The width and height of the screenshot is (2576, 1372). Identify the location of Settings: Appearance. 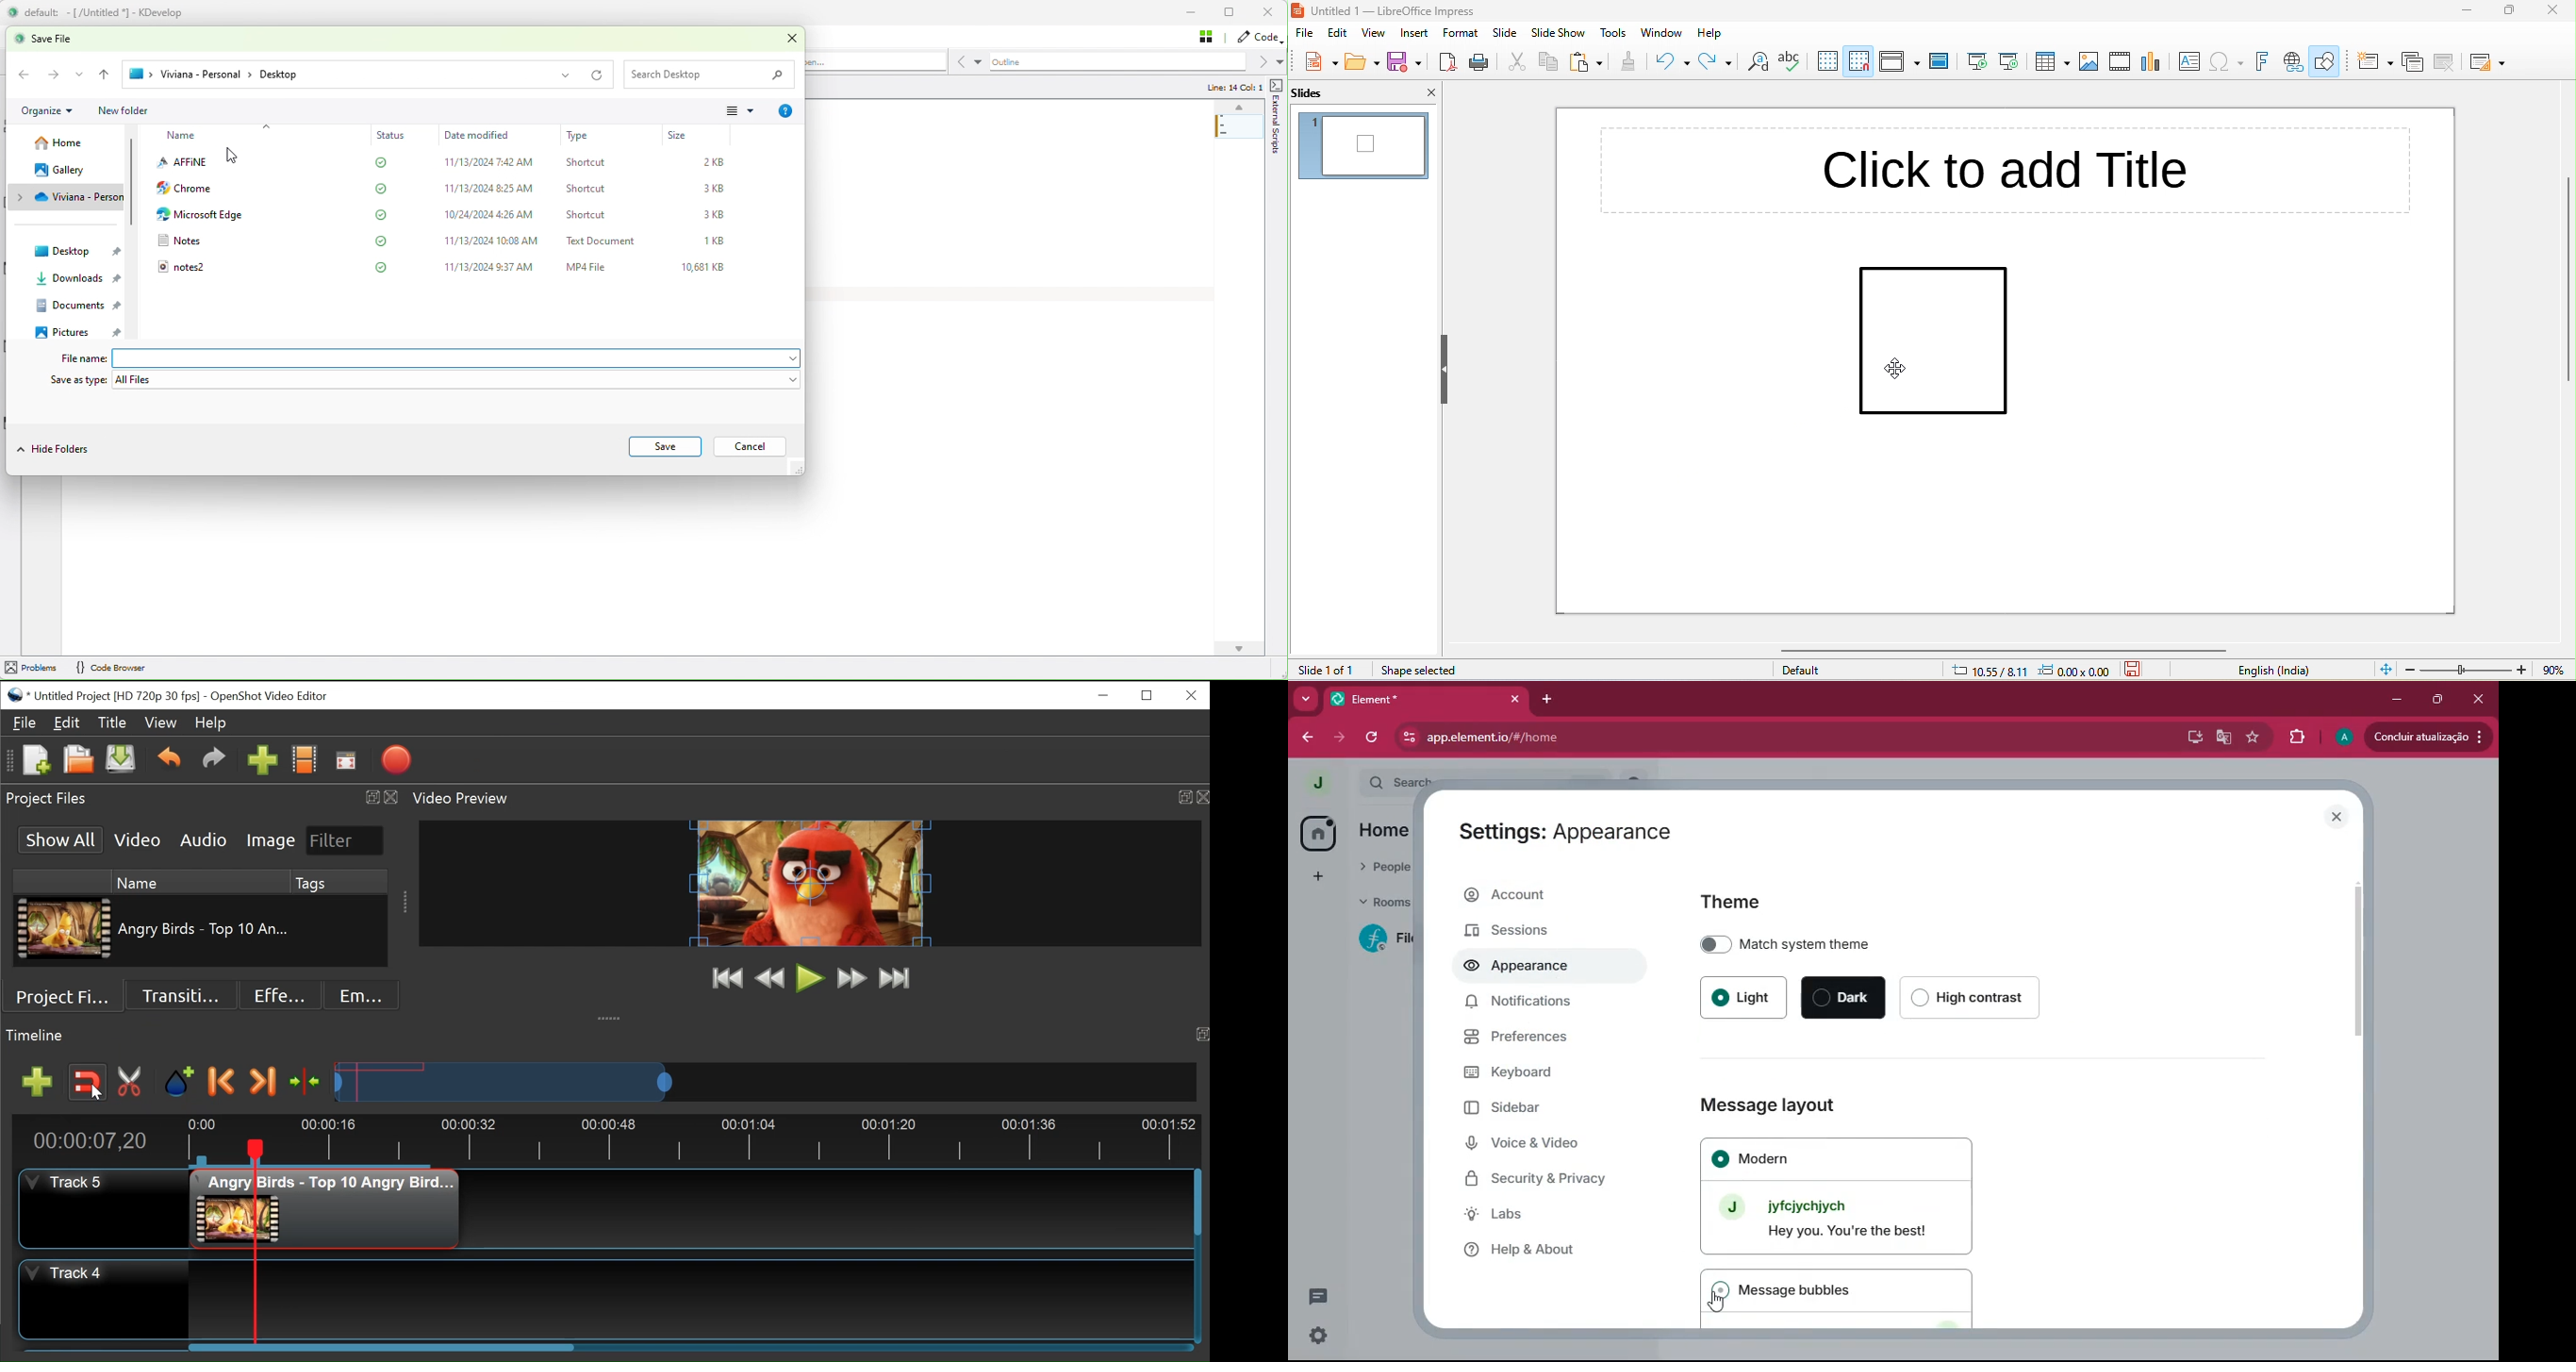
(1563, 833).